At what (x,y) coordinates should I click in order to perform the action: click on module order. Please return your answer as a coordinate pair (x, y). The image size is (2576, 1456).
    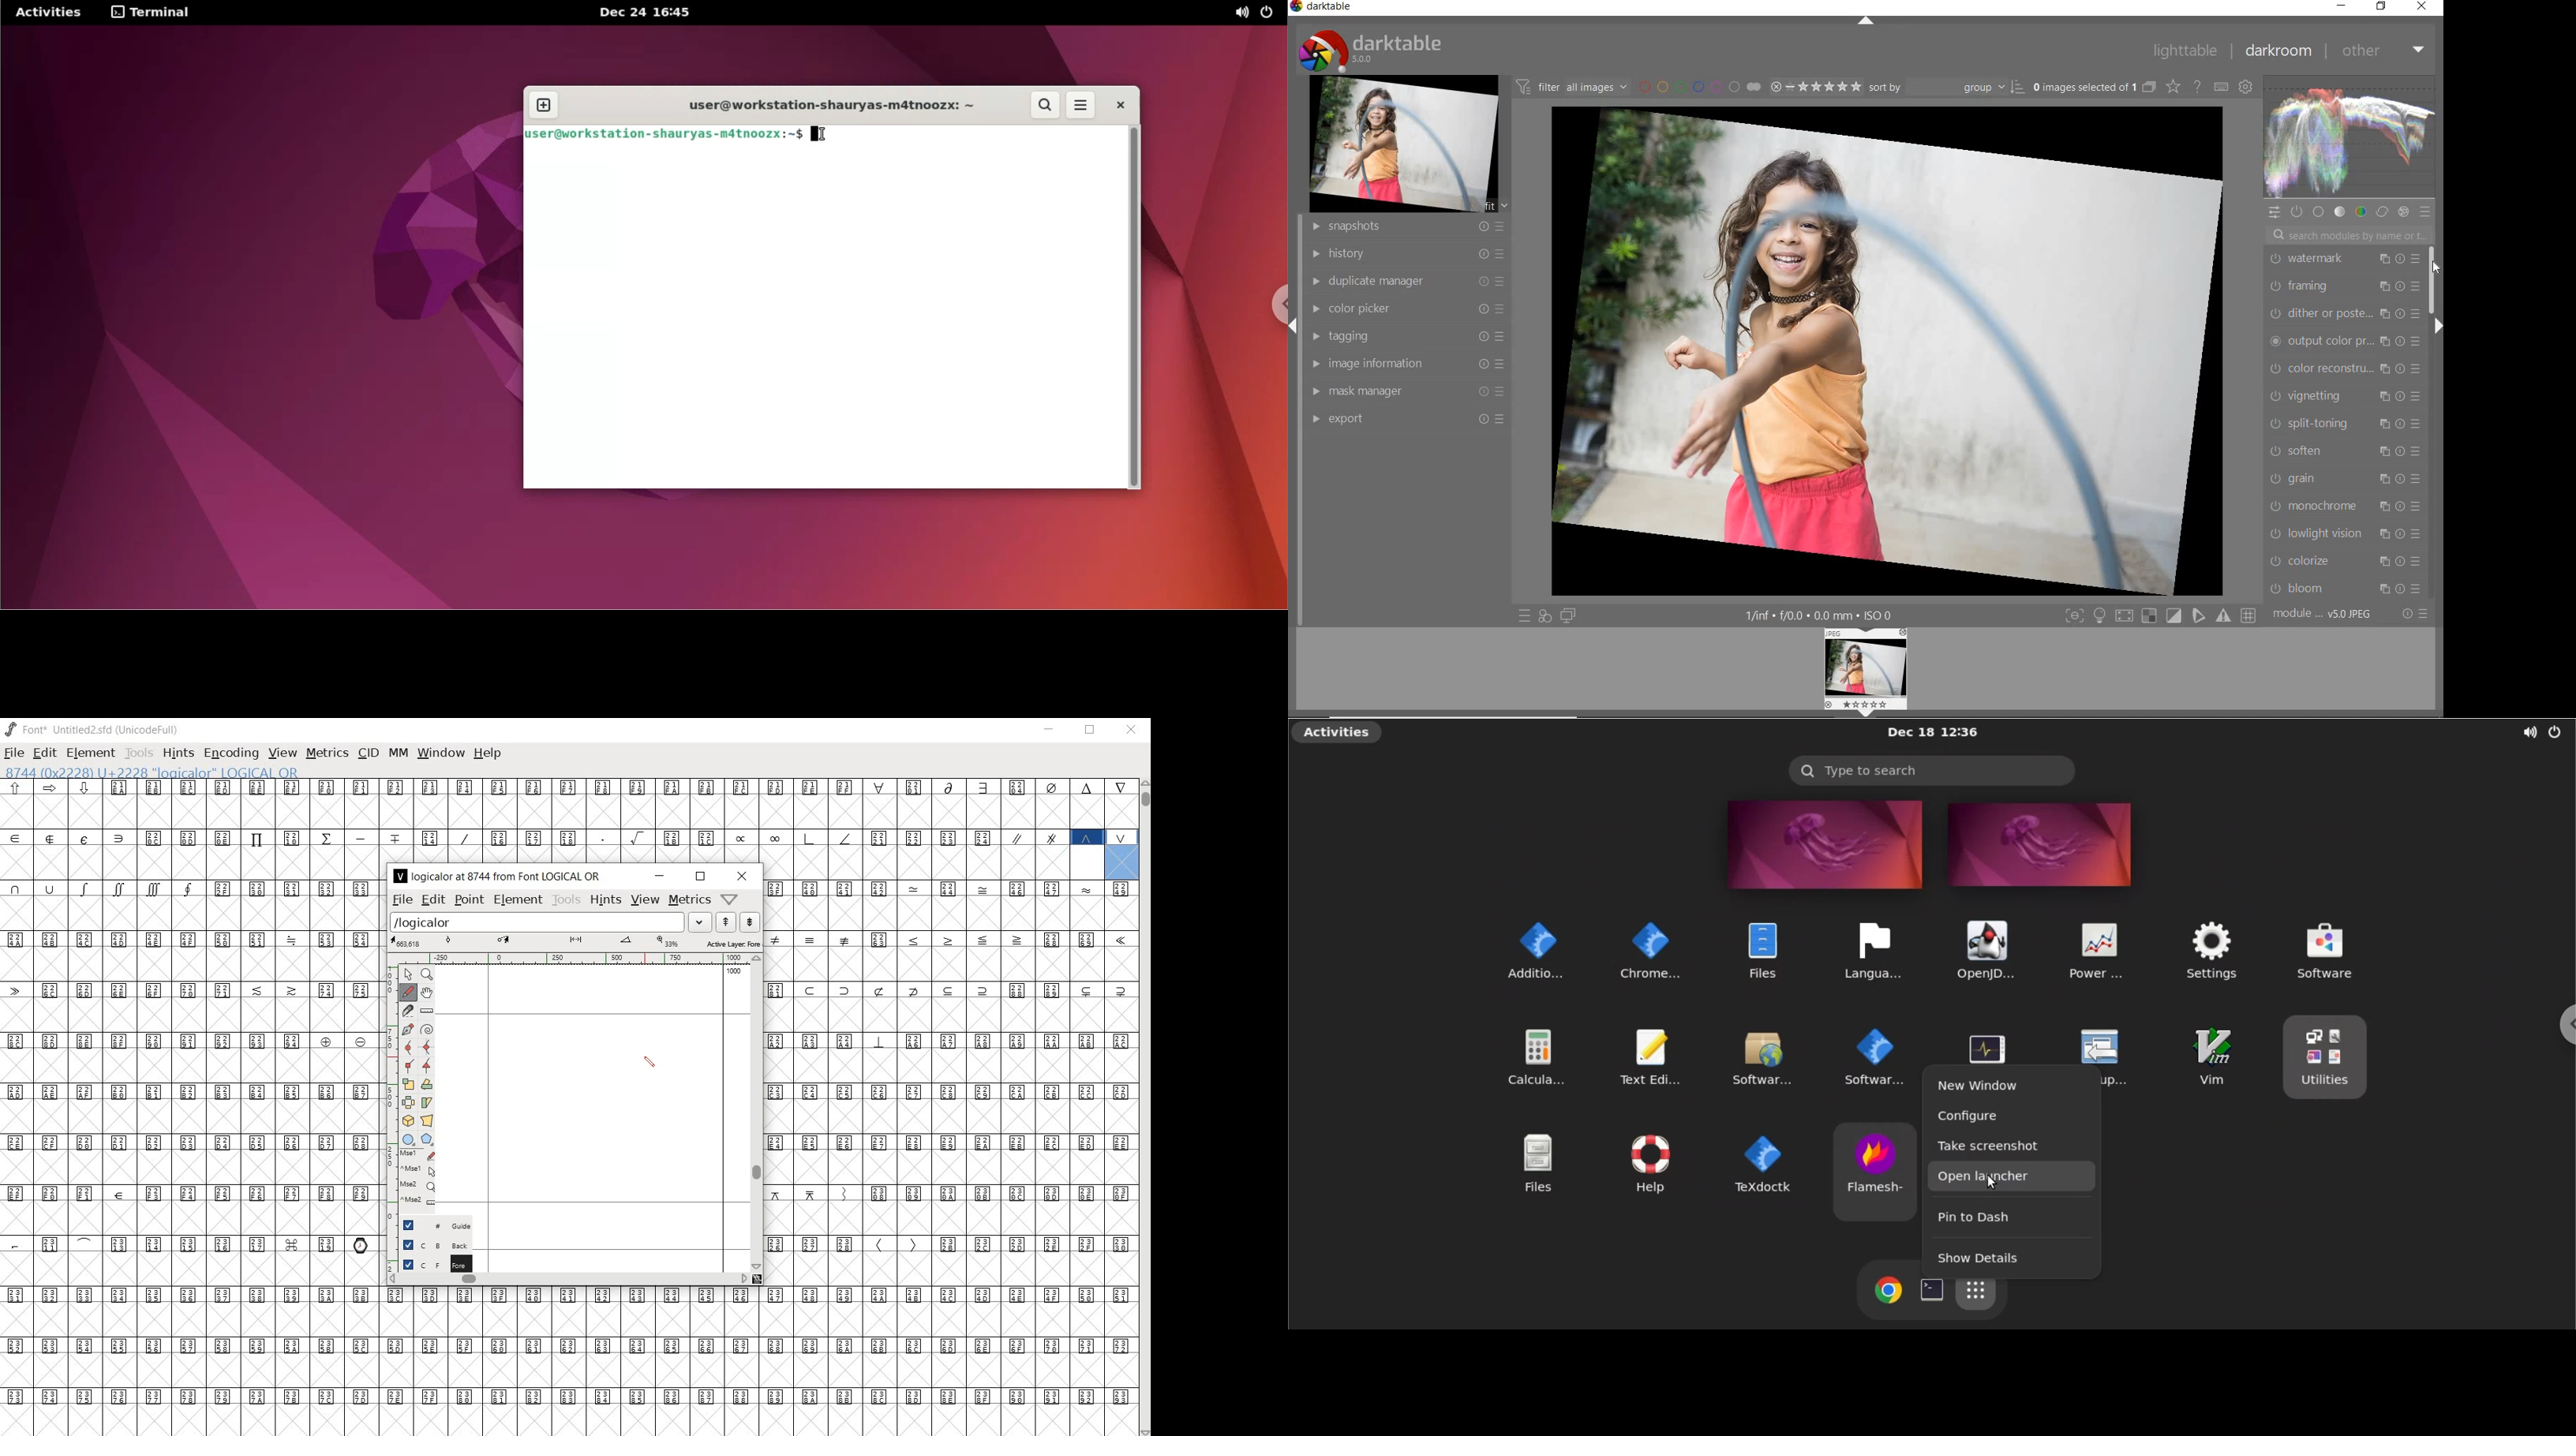
    Looking at the image, I should click on (2323, 615).